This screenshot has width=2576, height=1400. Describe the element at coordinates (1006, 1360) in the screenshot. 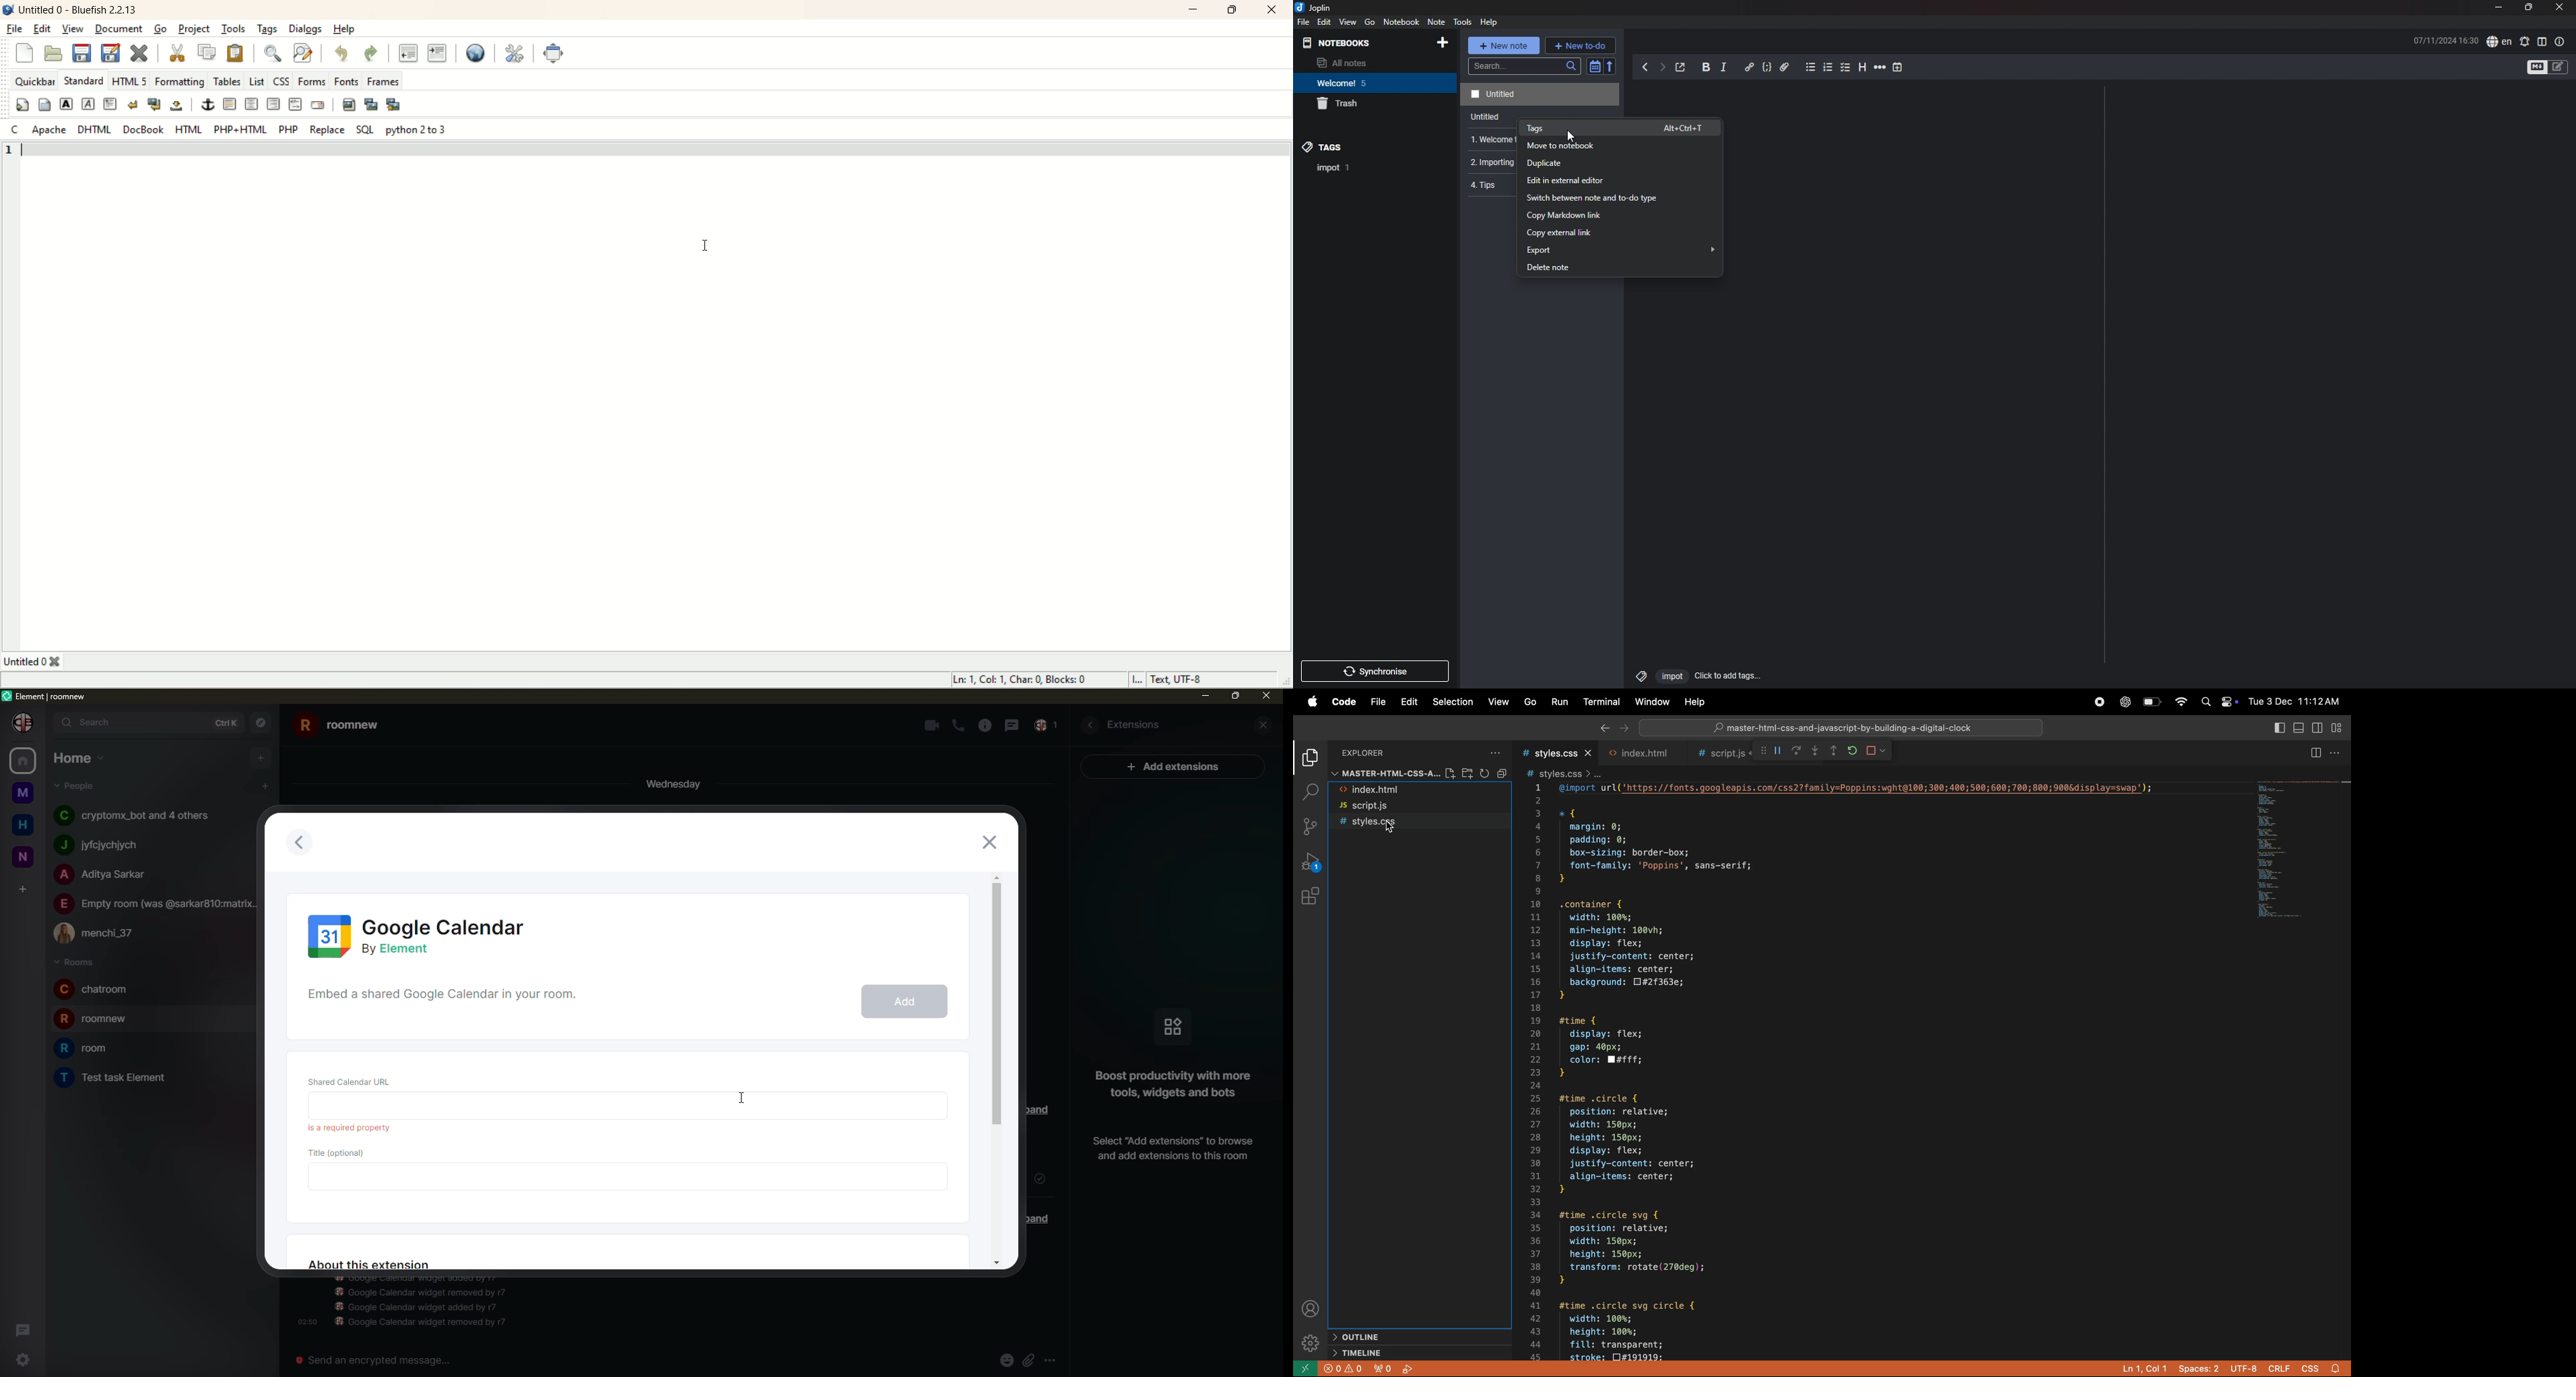

I see `emoji` at that location.